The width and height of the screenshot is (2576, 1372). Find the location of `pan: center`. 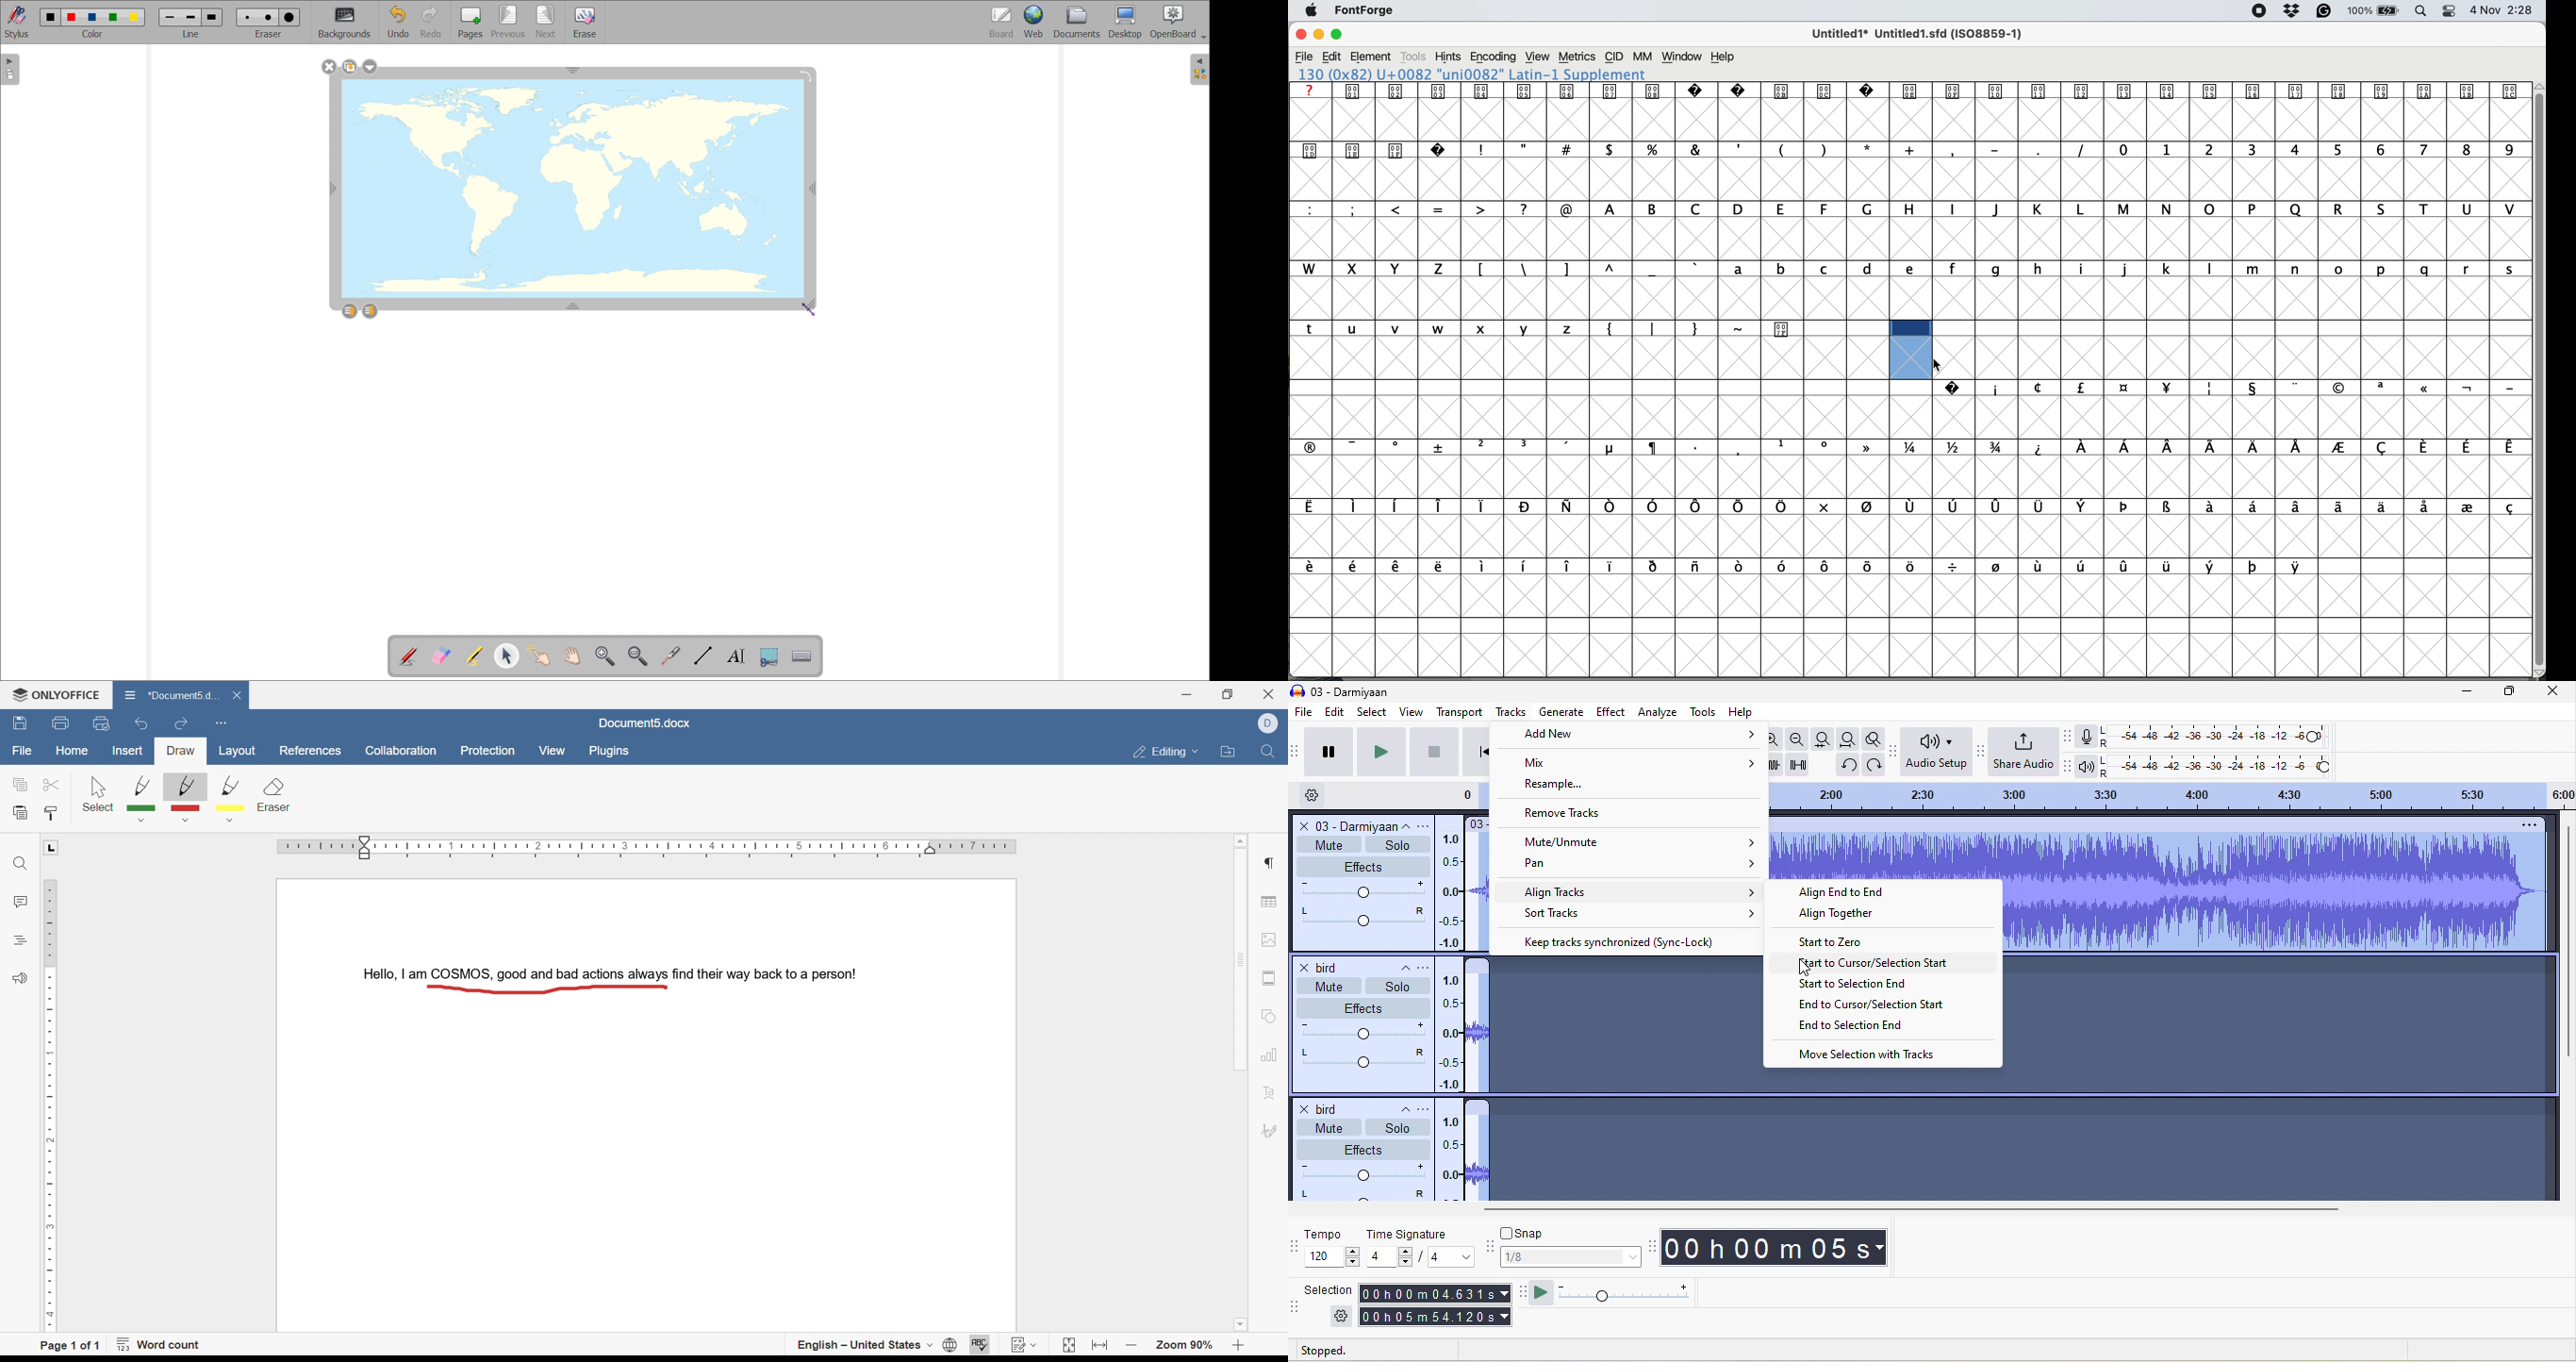

pan: center is located at coordinates (1362, 918).